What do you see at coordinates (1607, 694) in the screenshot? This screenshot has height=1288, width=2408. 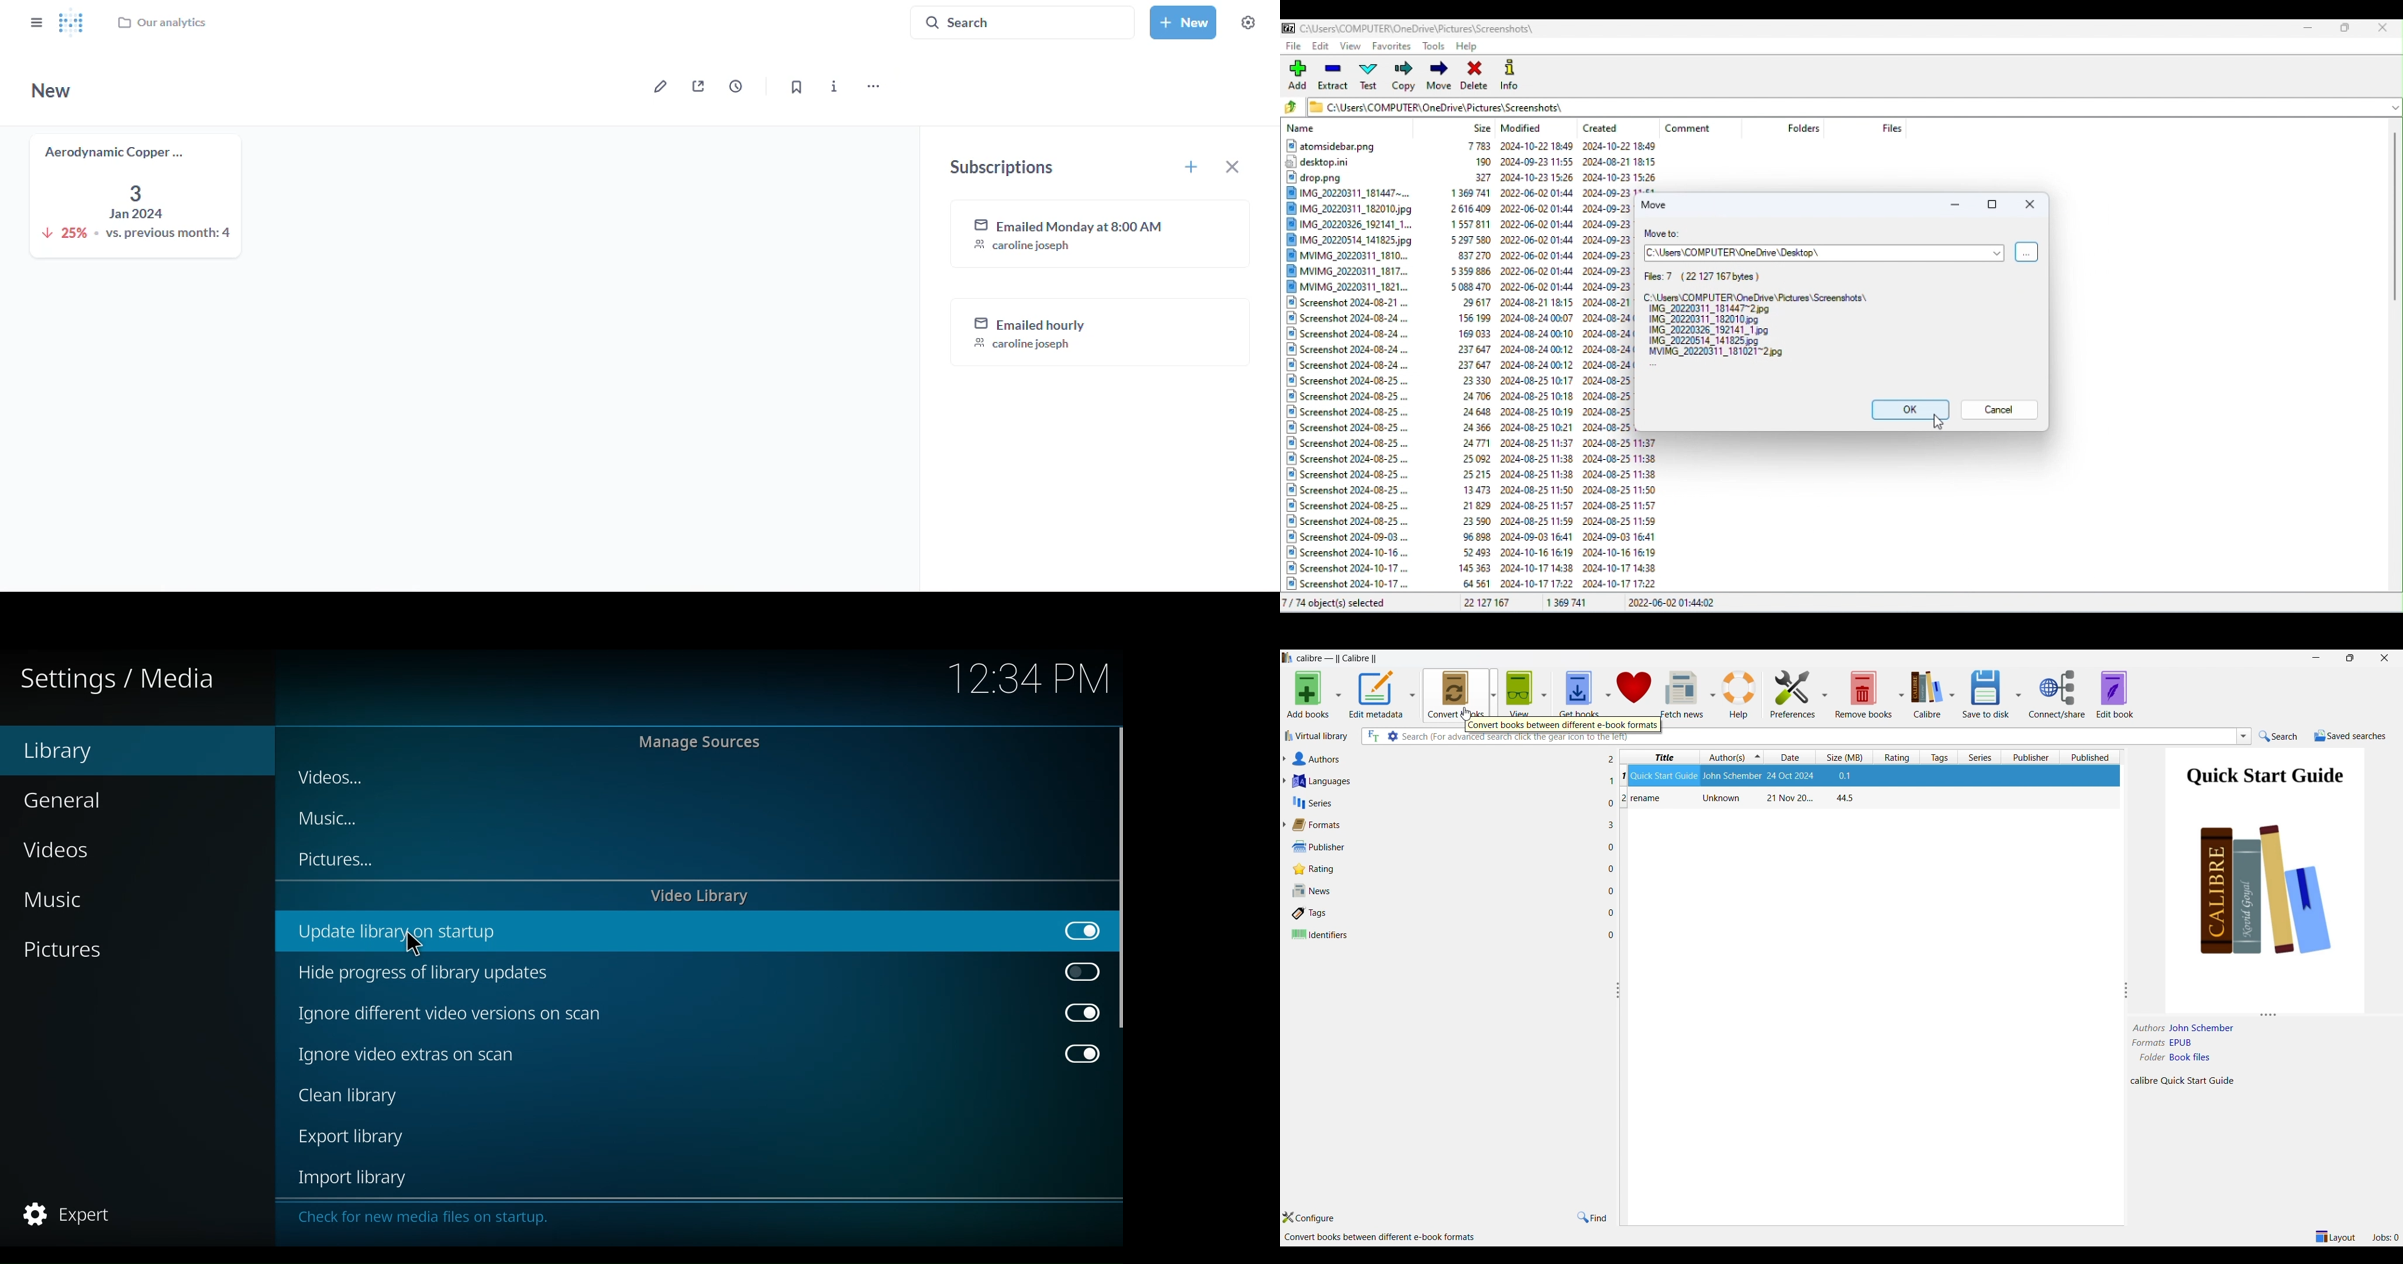 I see `Get book options` at bounding box center [1607, 694].